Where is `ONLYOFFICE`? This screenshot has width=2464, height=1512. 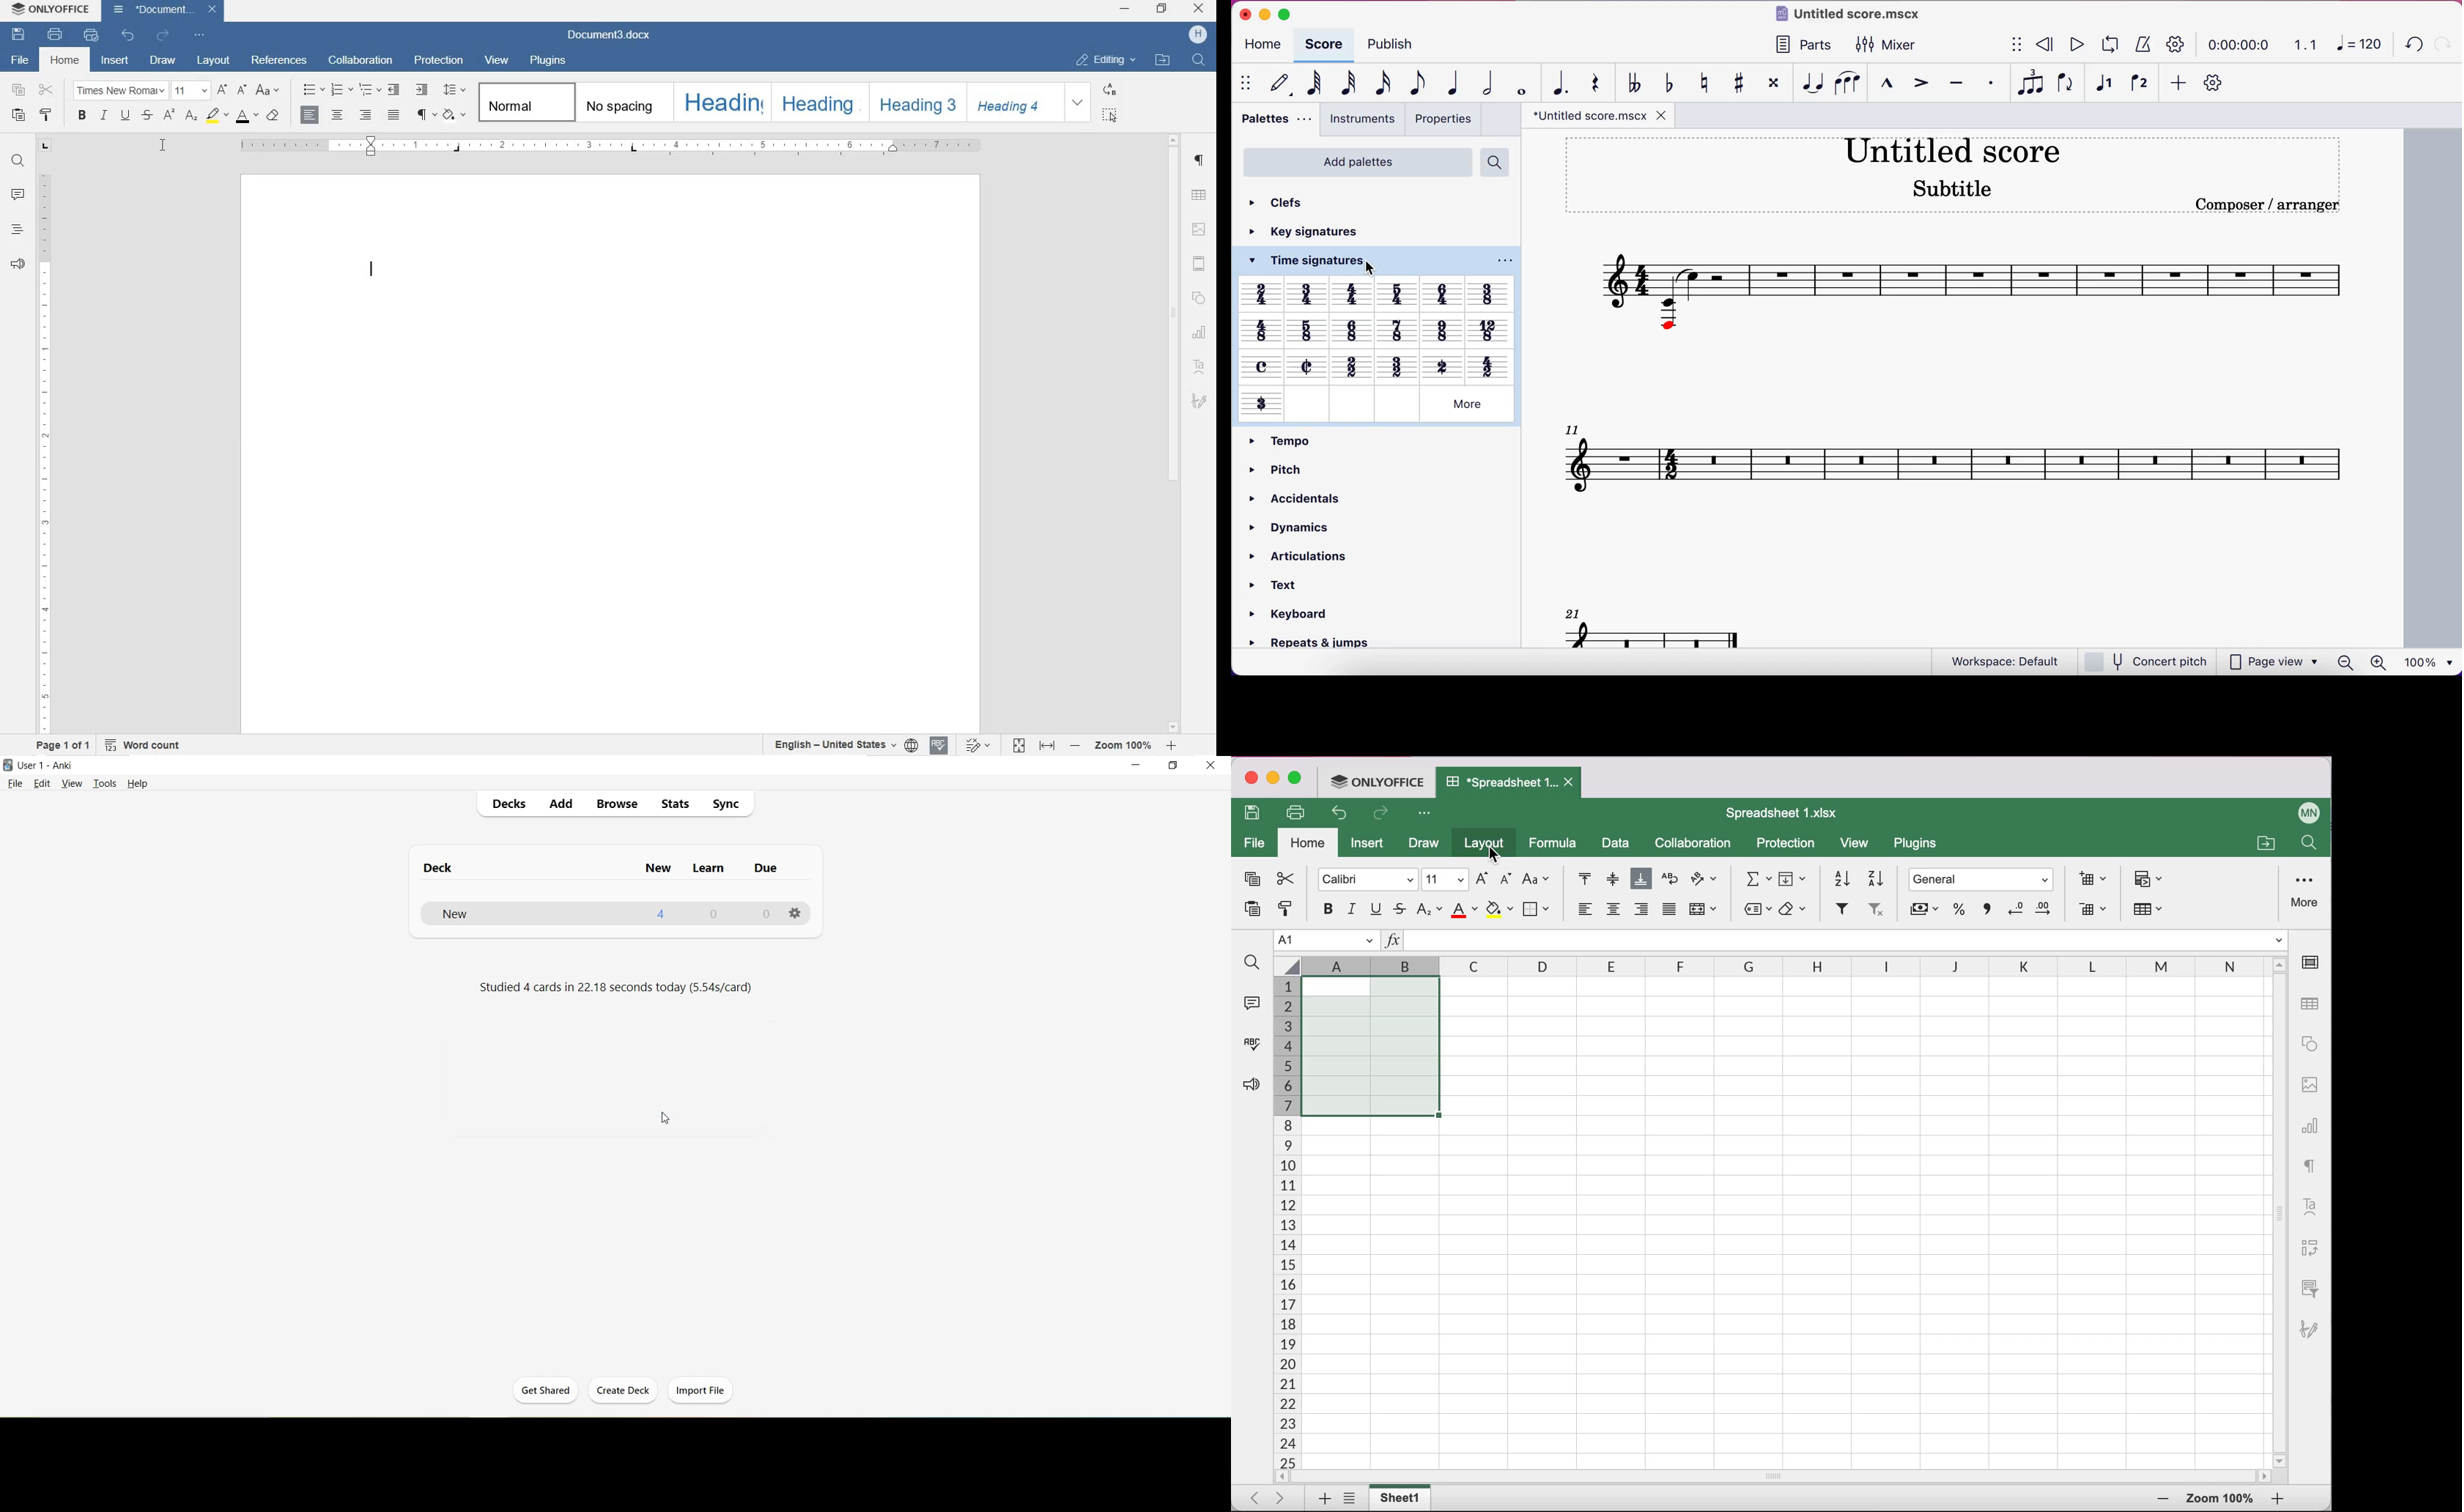 ONLYOFFICE is located at coordinates (52, 9).